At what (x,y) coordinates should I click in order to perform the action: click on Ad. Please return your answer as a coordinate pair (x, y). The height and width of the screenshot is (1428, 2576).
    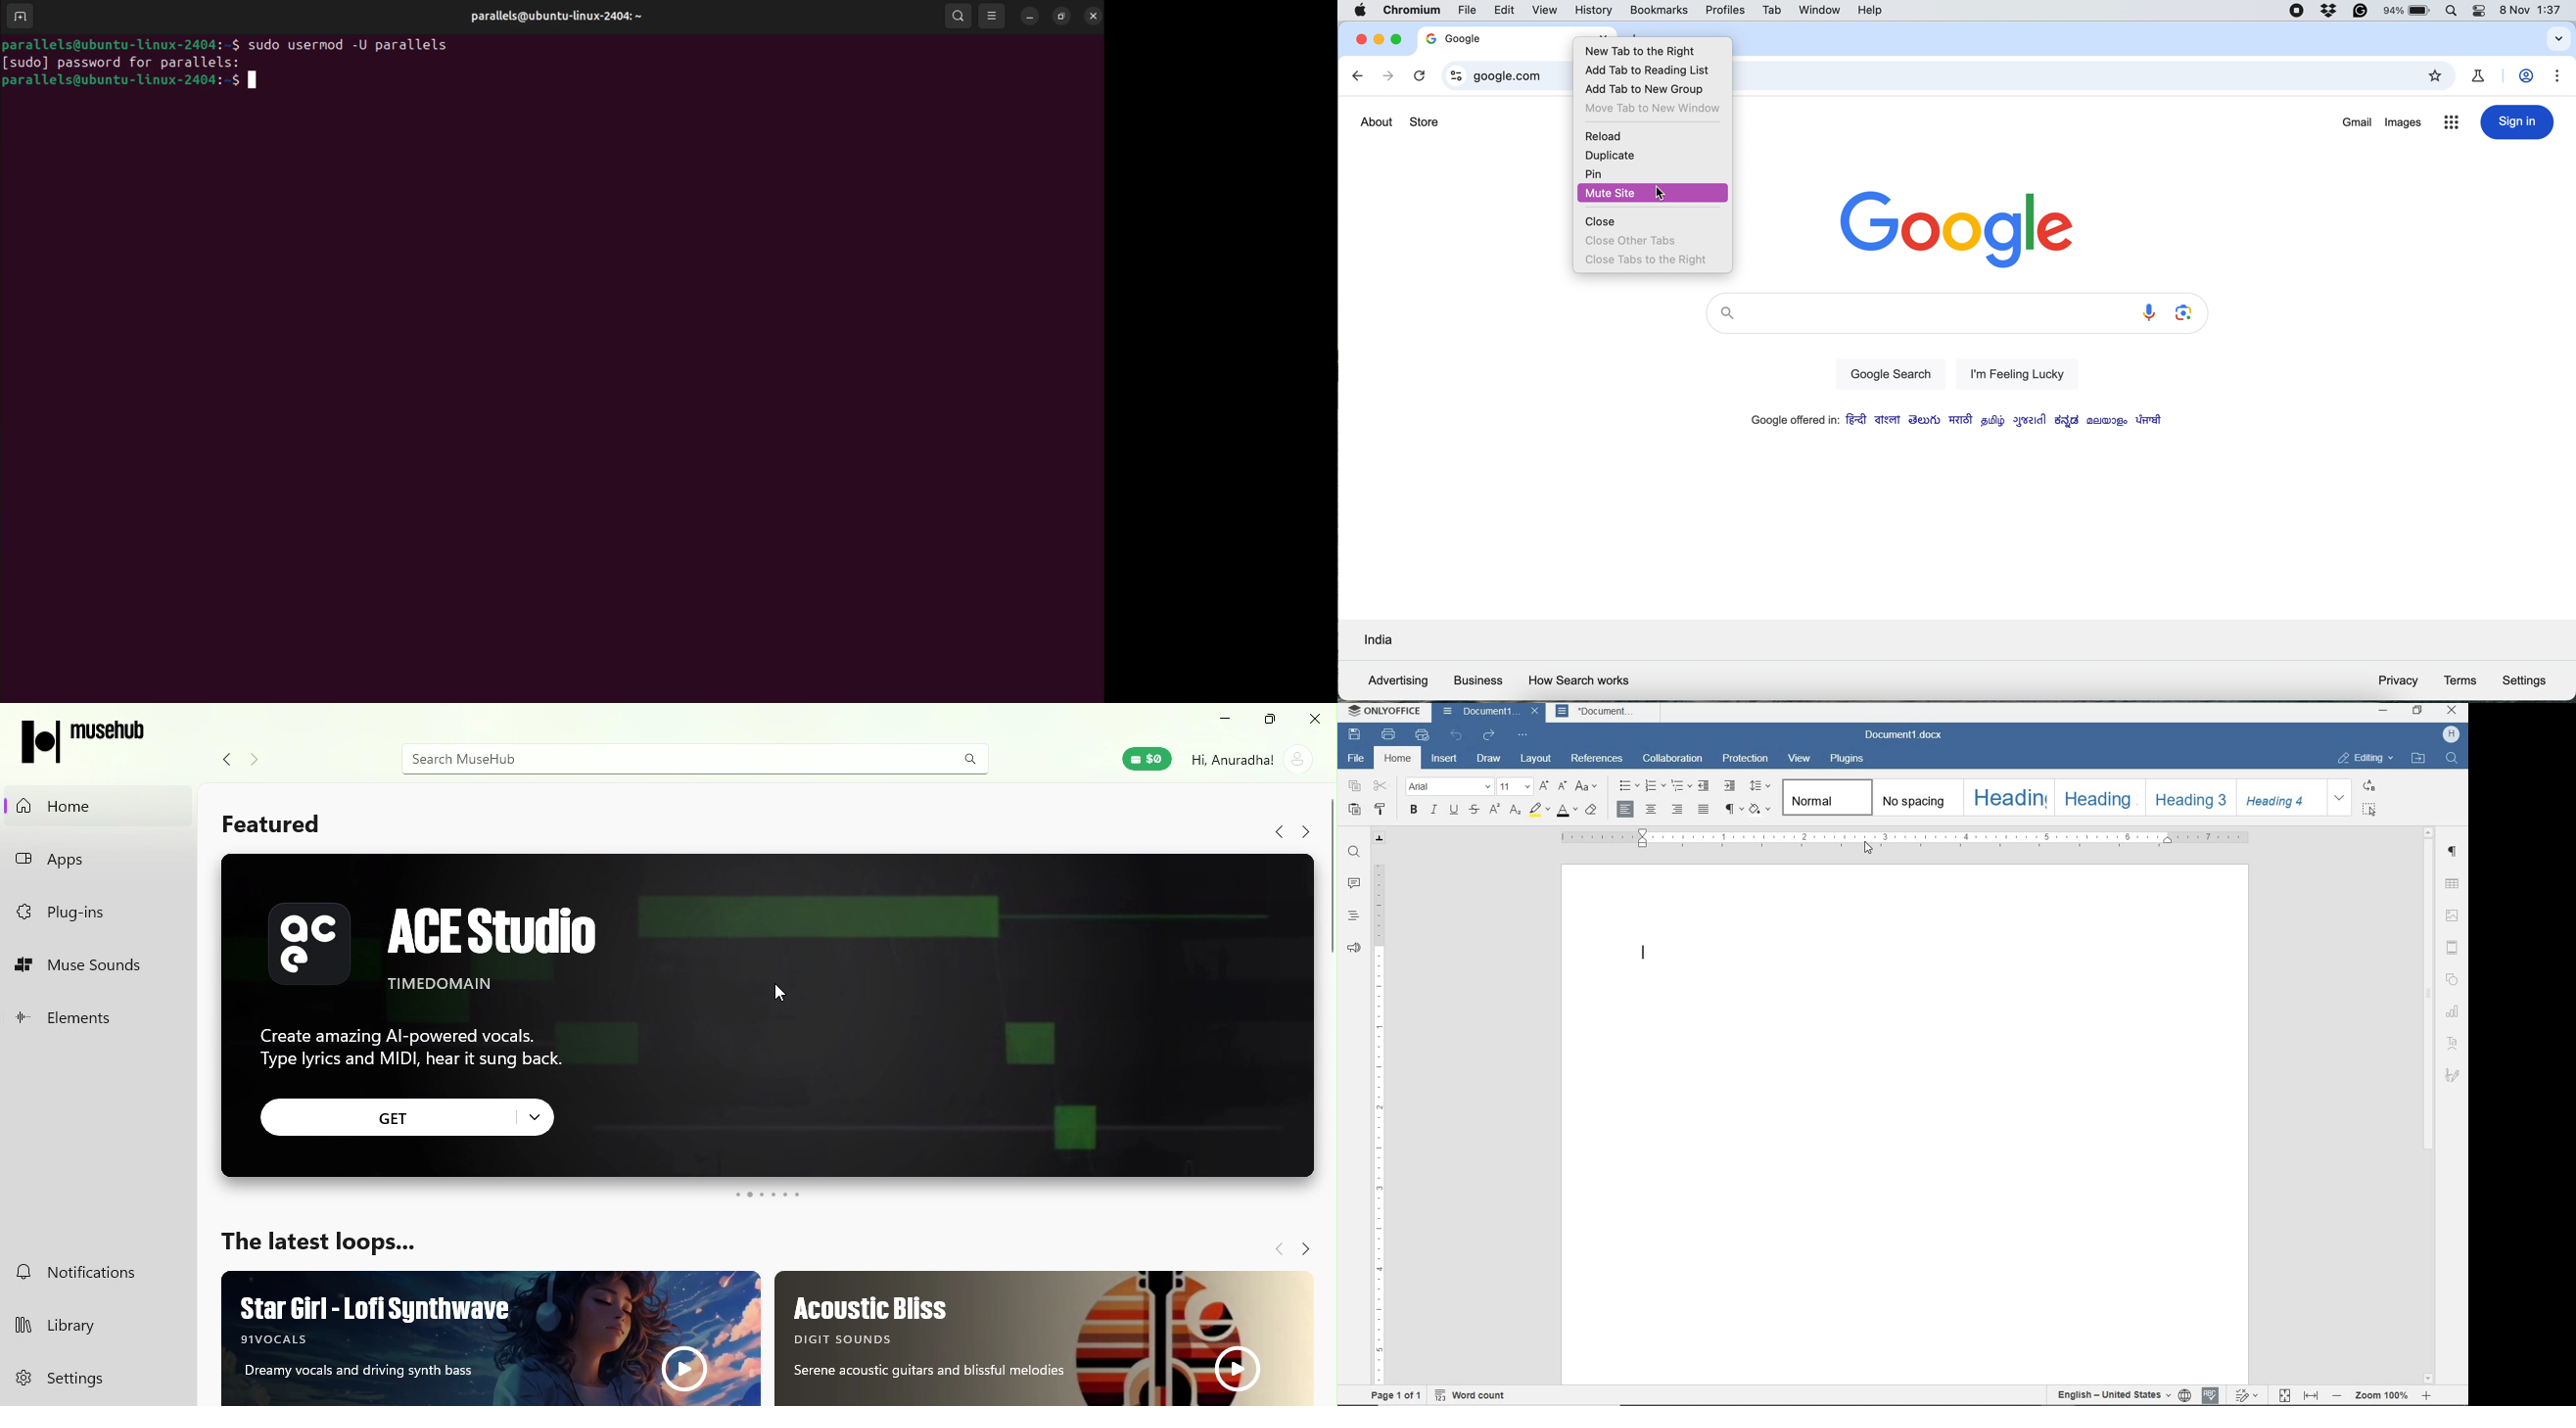
    Looking at the image, I should click on (1045, 1338).